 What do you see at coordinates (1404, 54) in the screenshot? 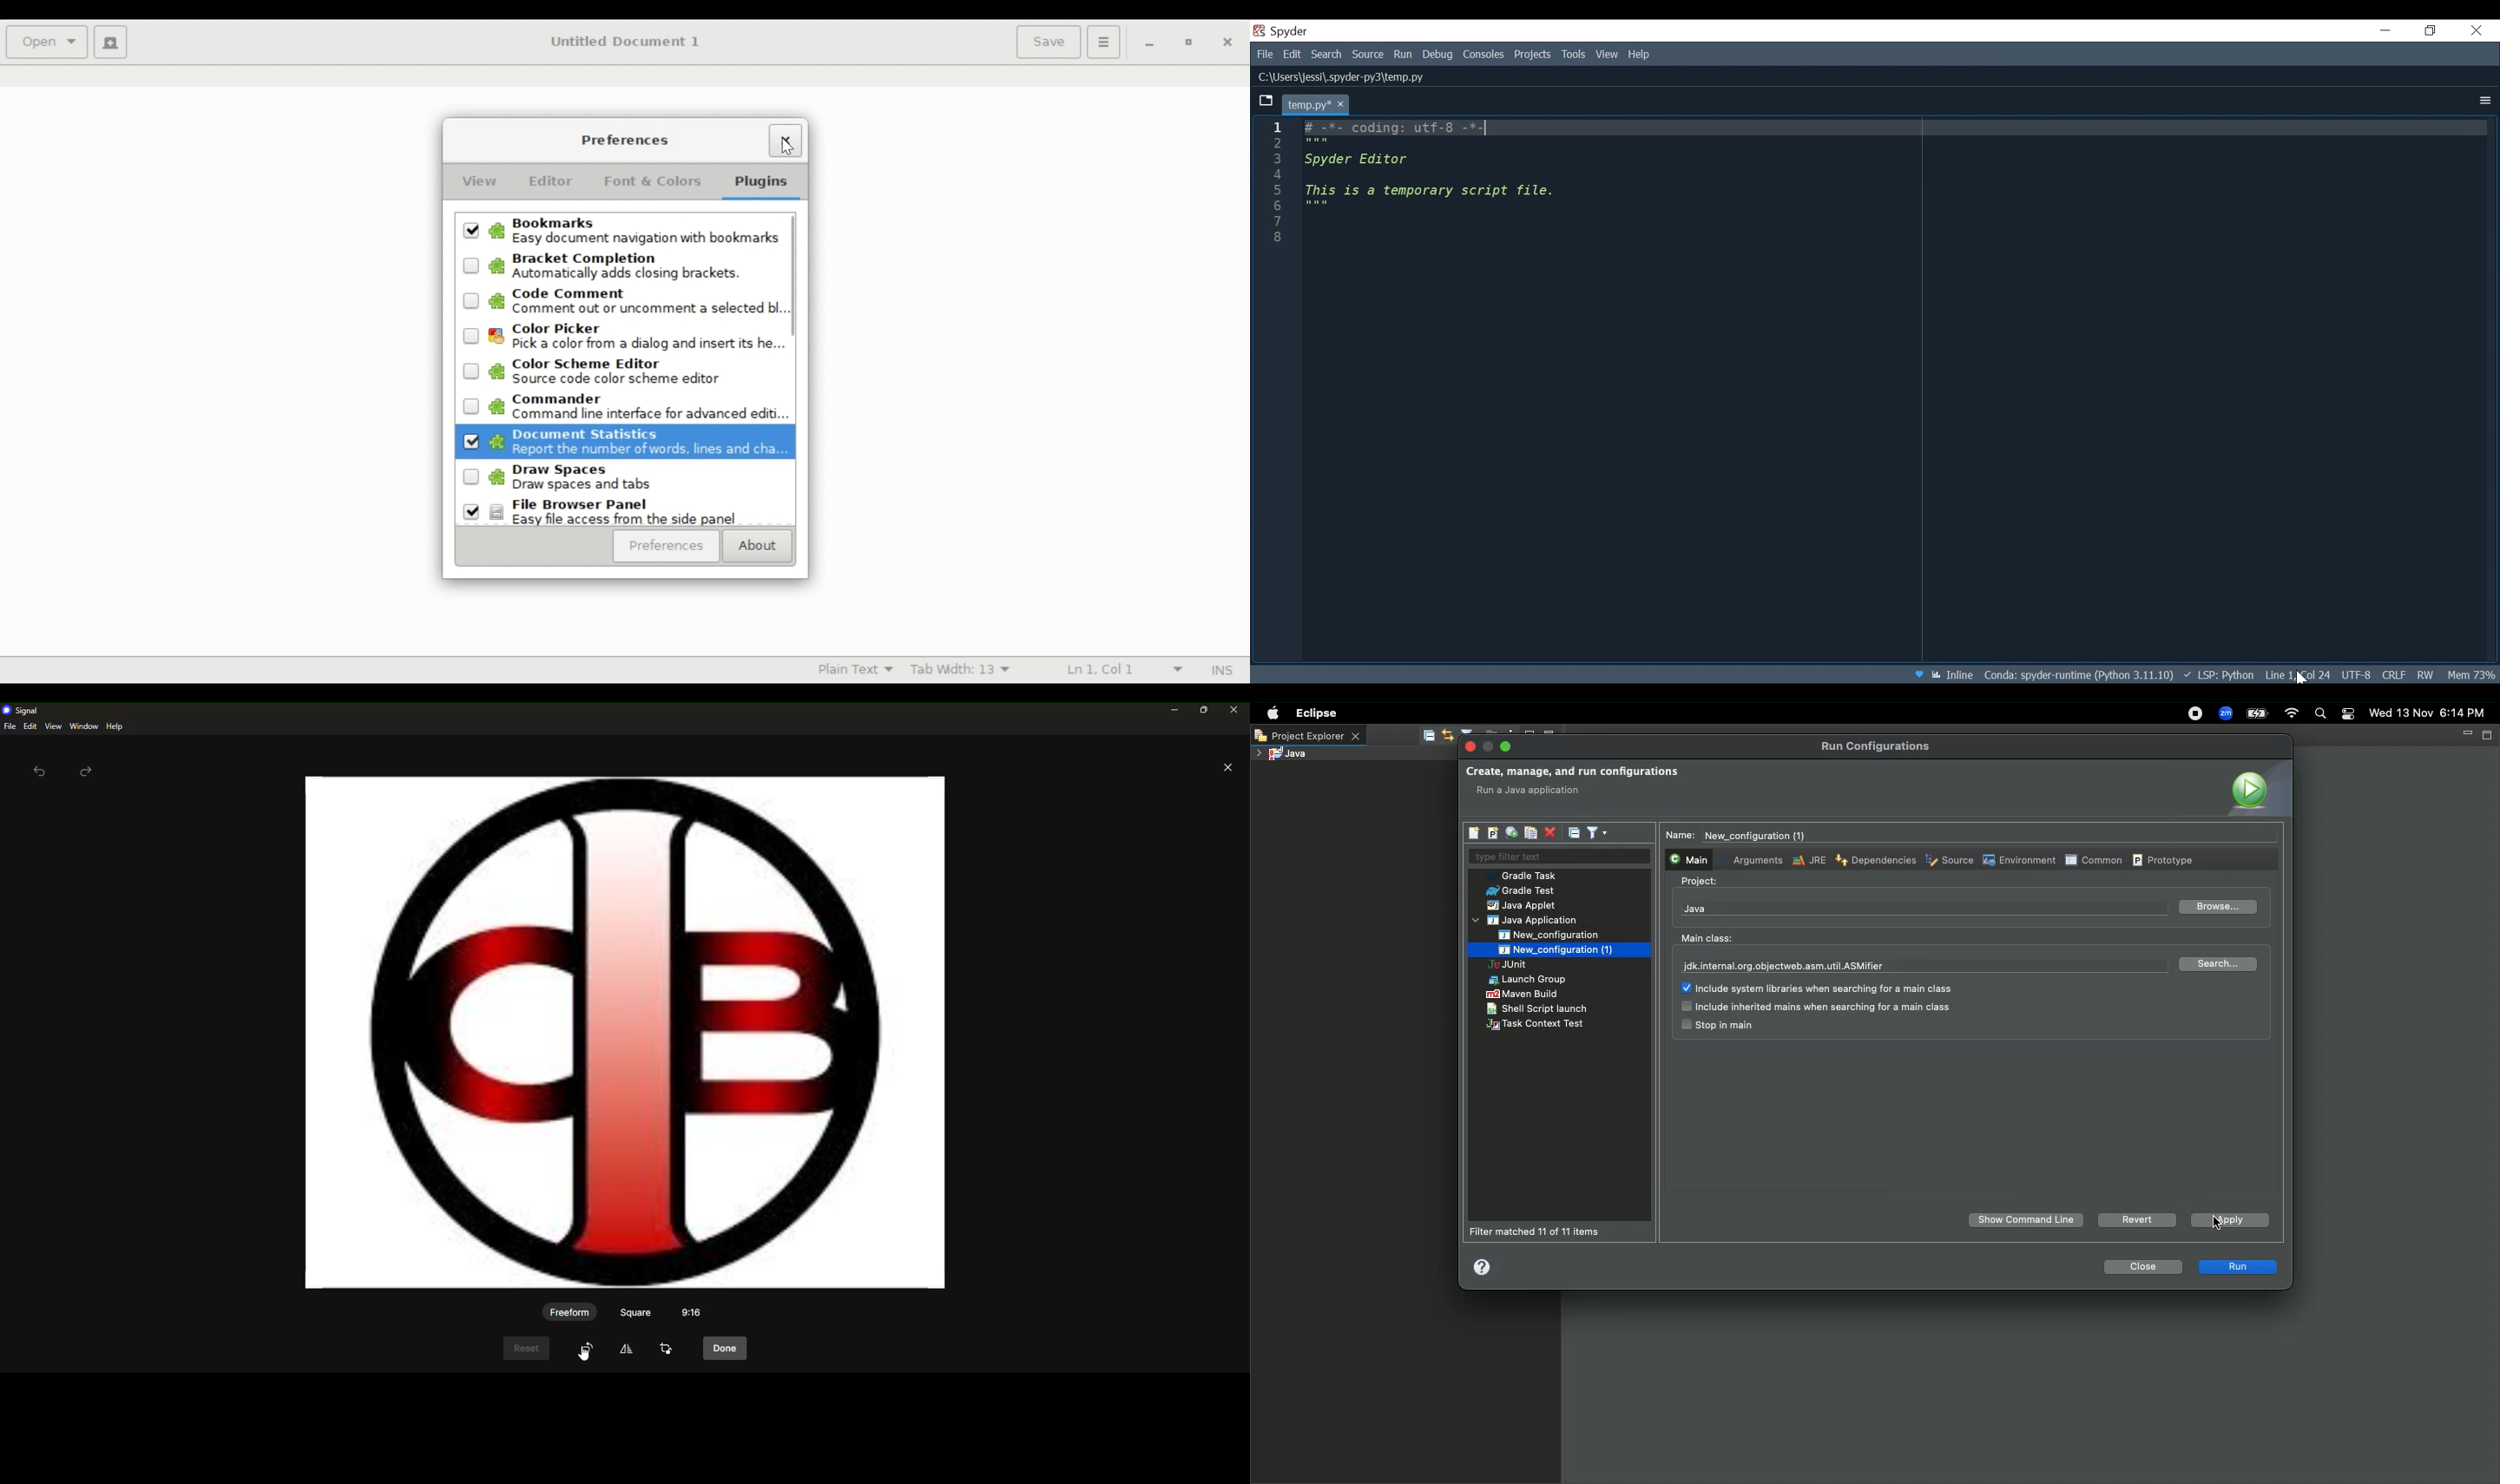
I see `Run` at bounding box center [1404, 54].